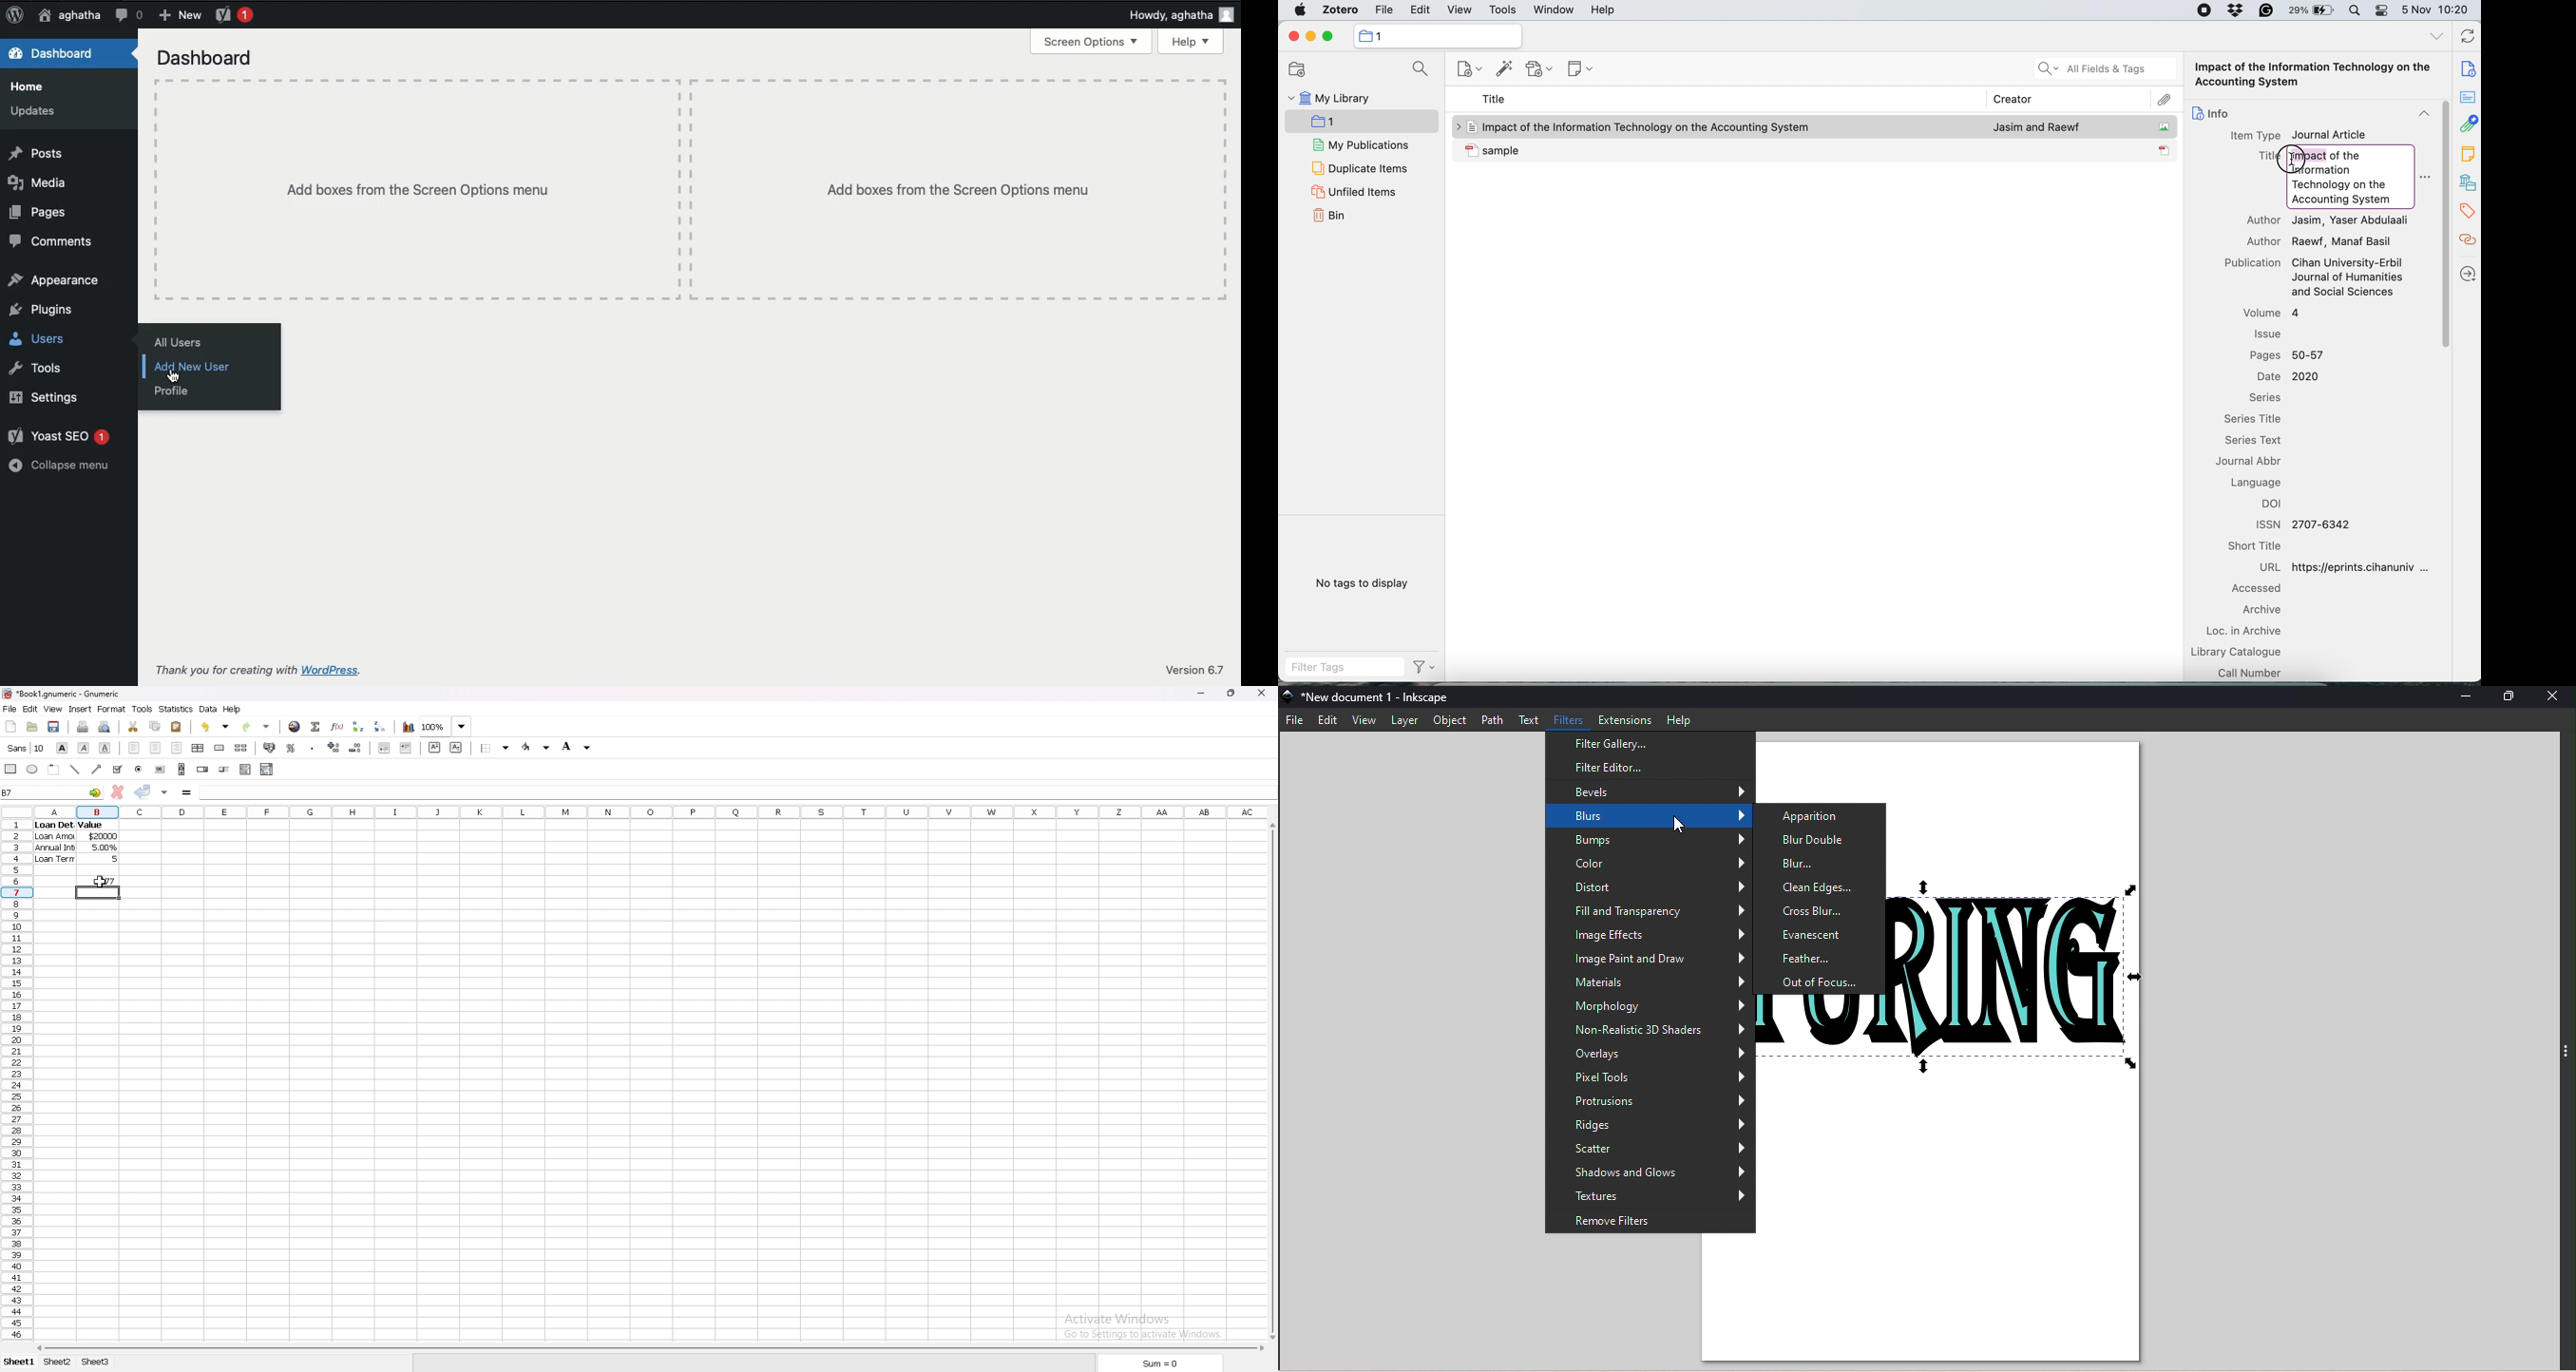  What do you see at coordinates (2306, 524) in the screenshot?
I see `ISSN 2707-6342` at bounding box center [2306, 524].